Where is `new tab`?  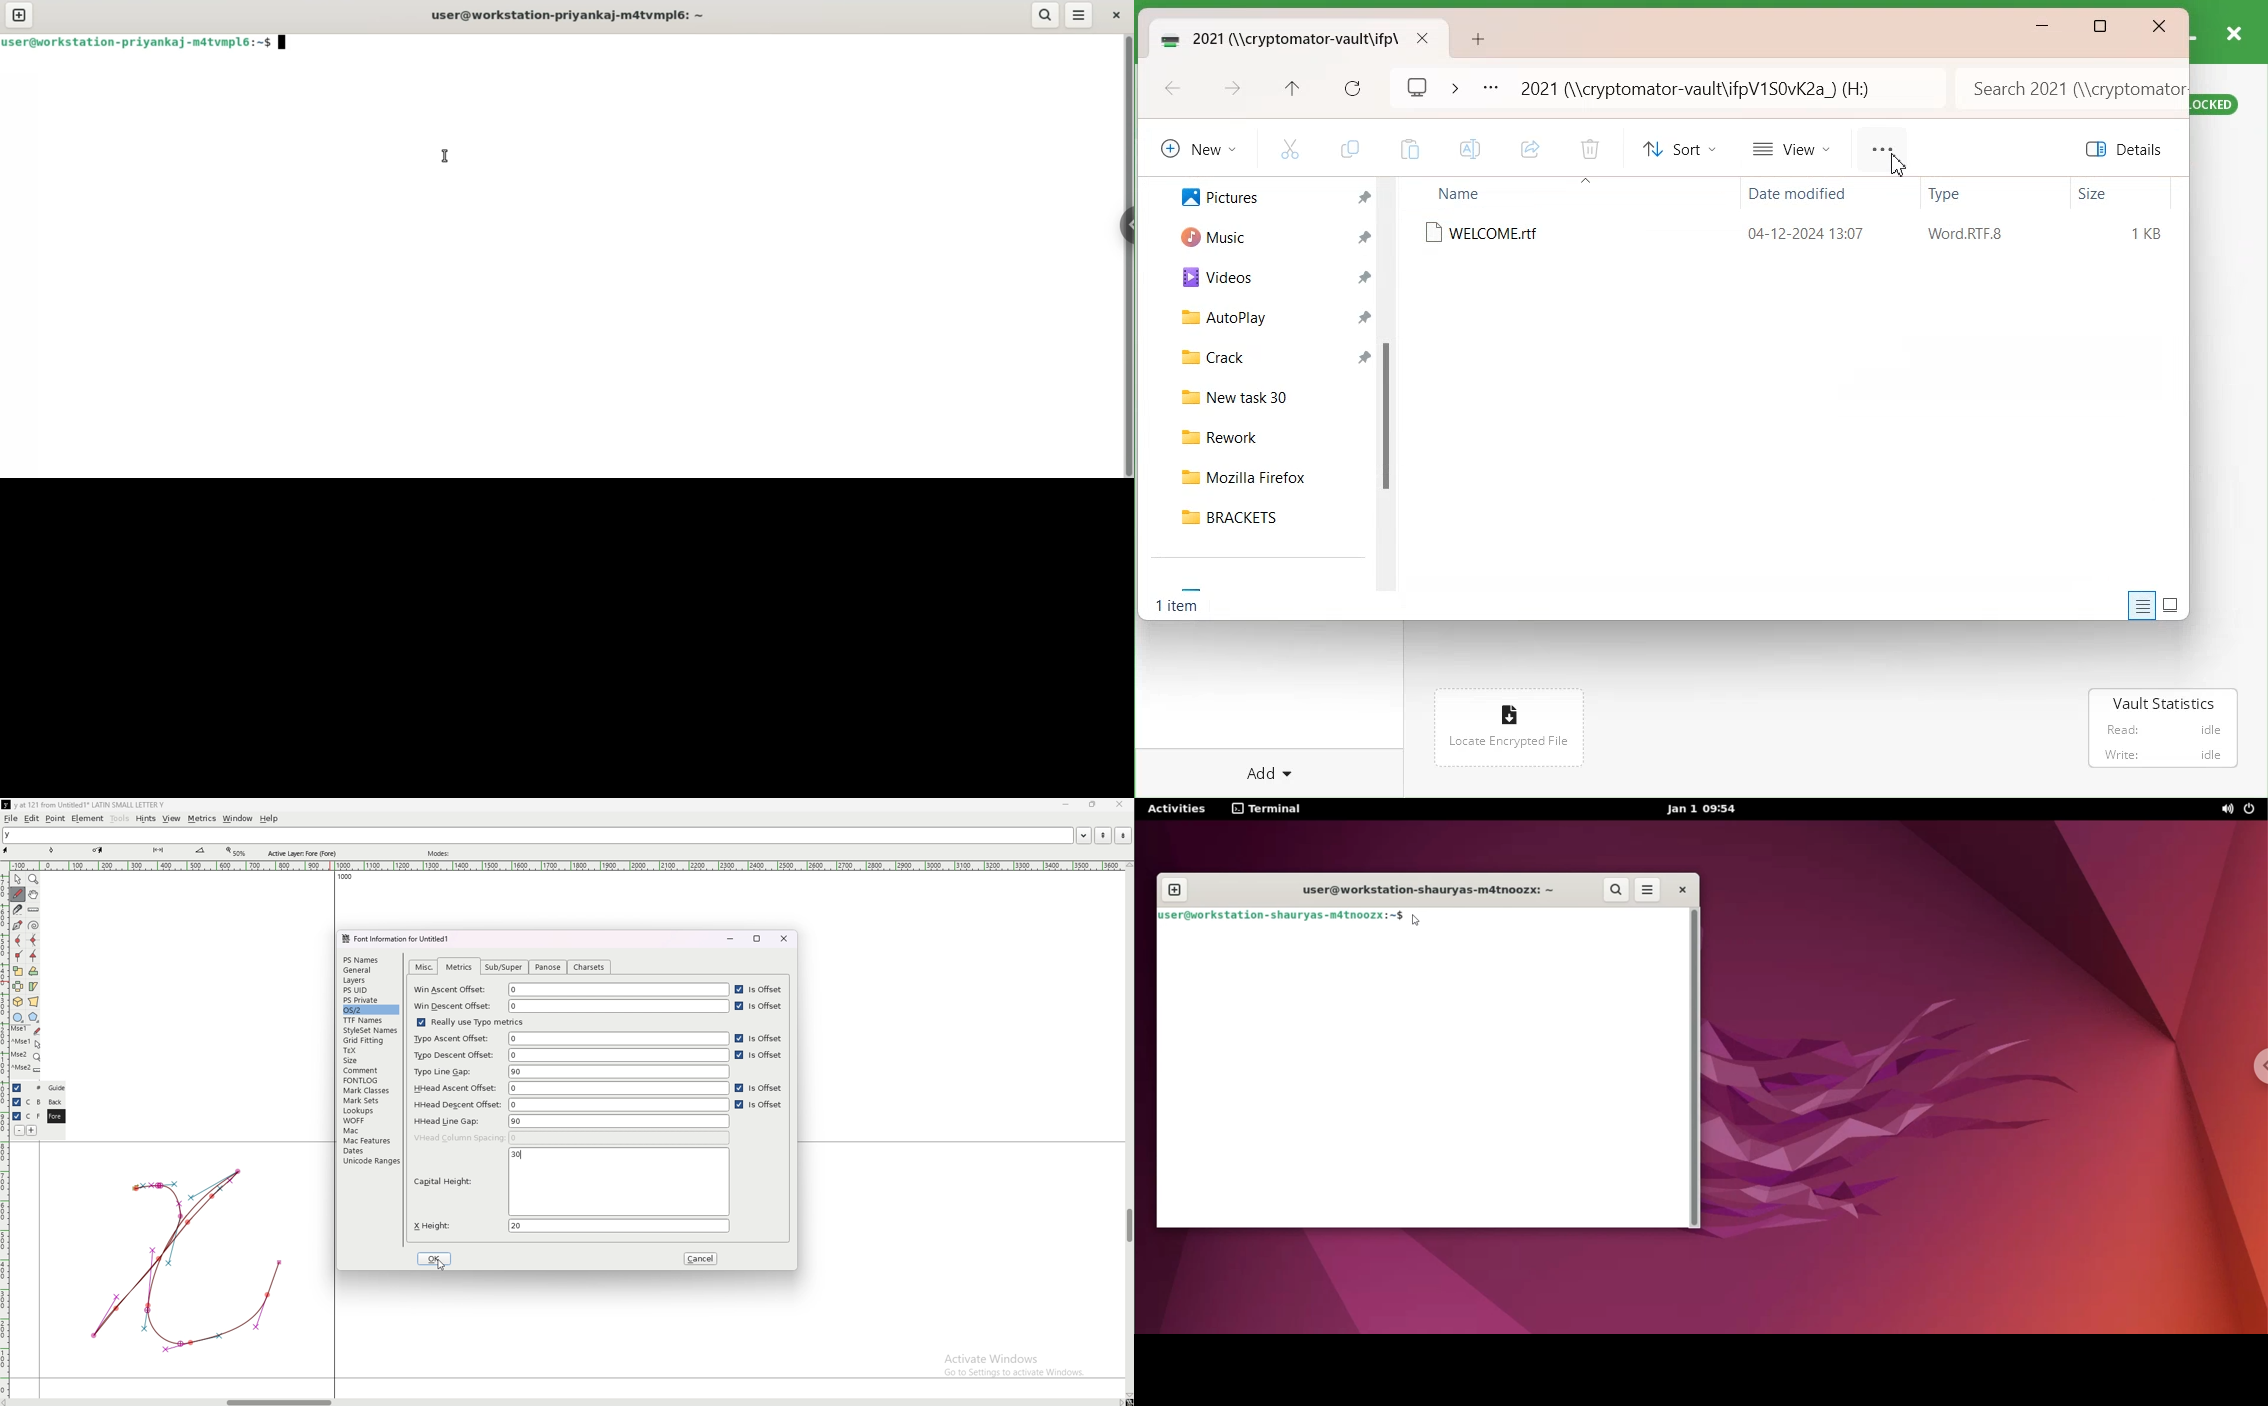
new tab is located at coordinates (19, 15).